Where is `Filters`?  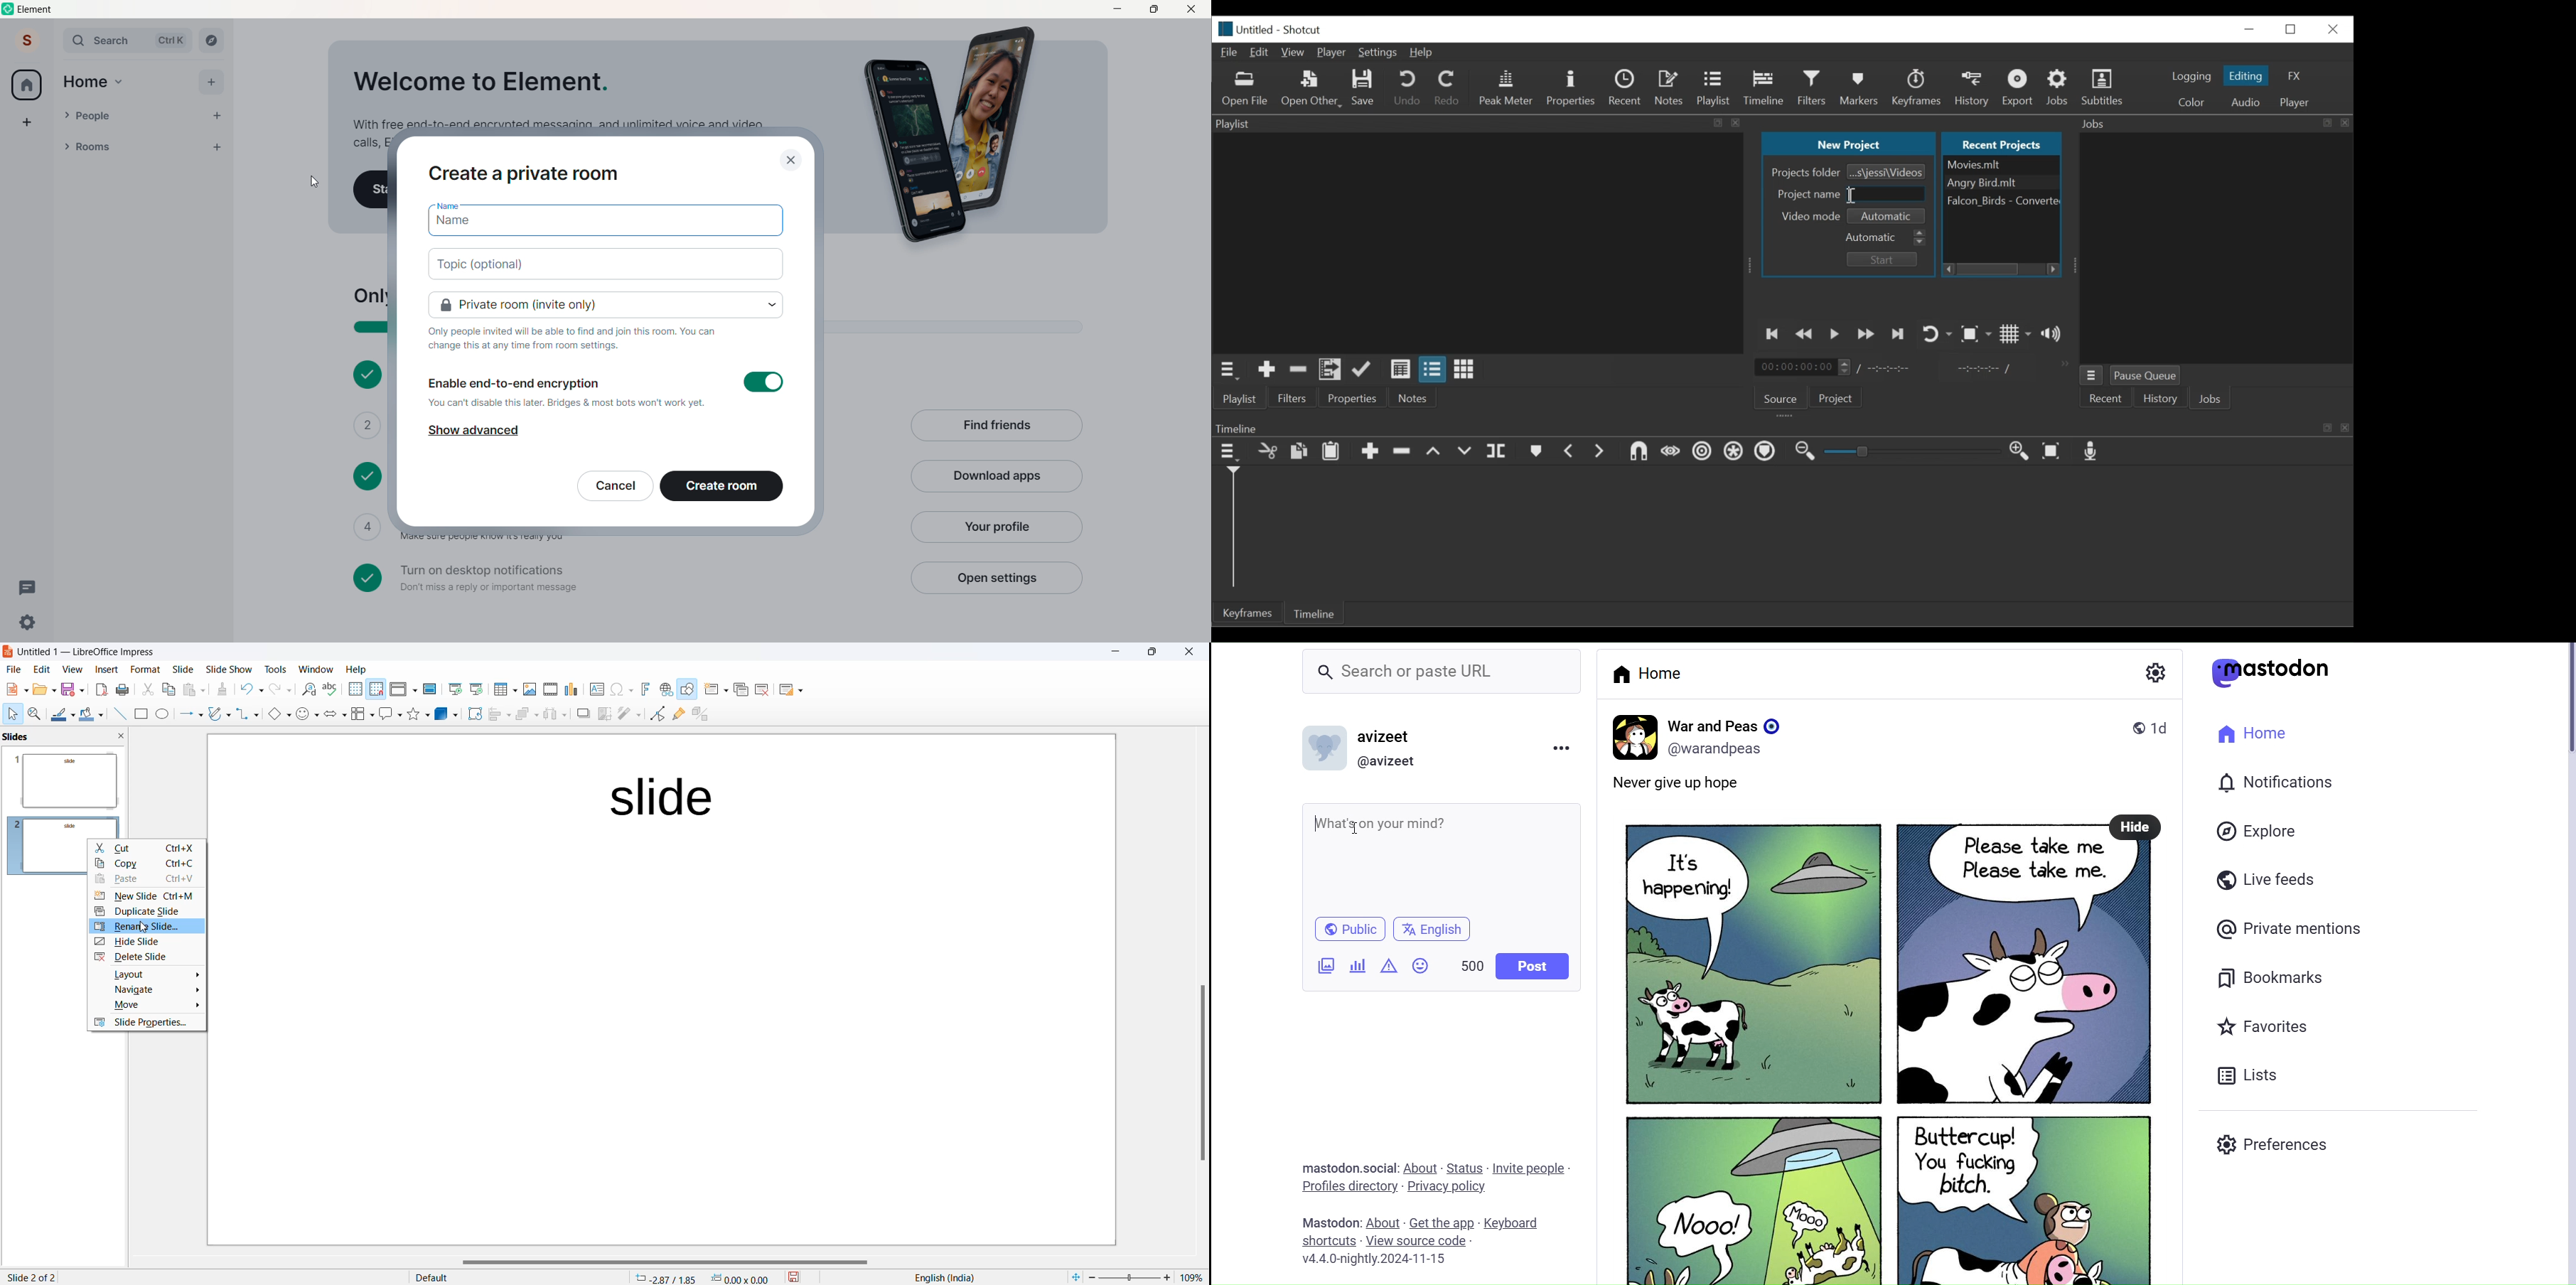 Filters is located at coordinates (1293, 398).